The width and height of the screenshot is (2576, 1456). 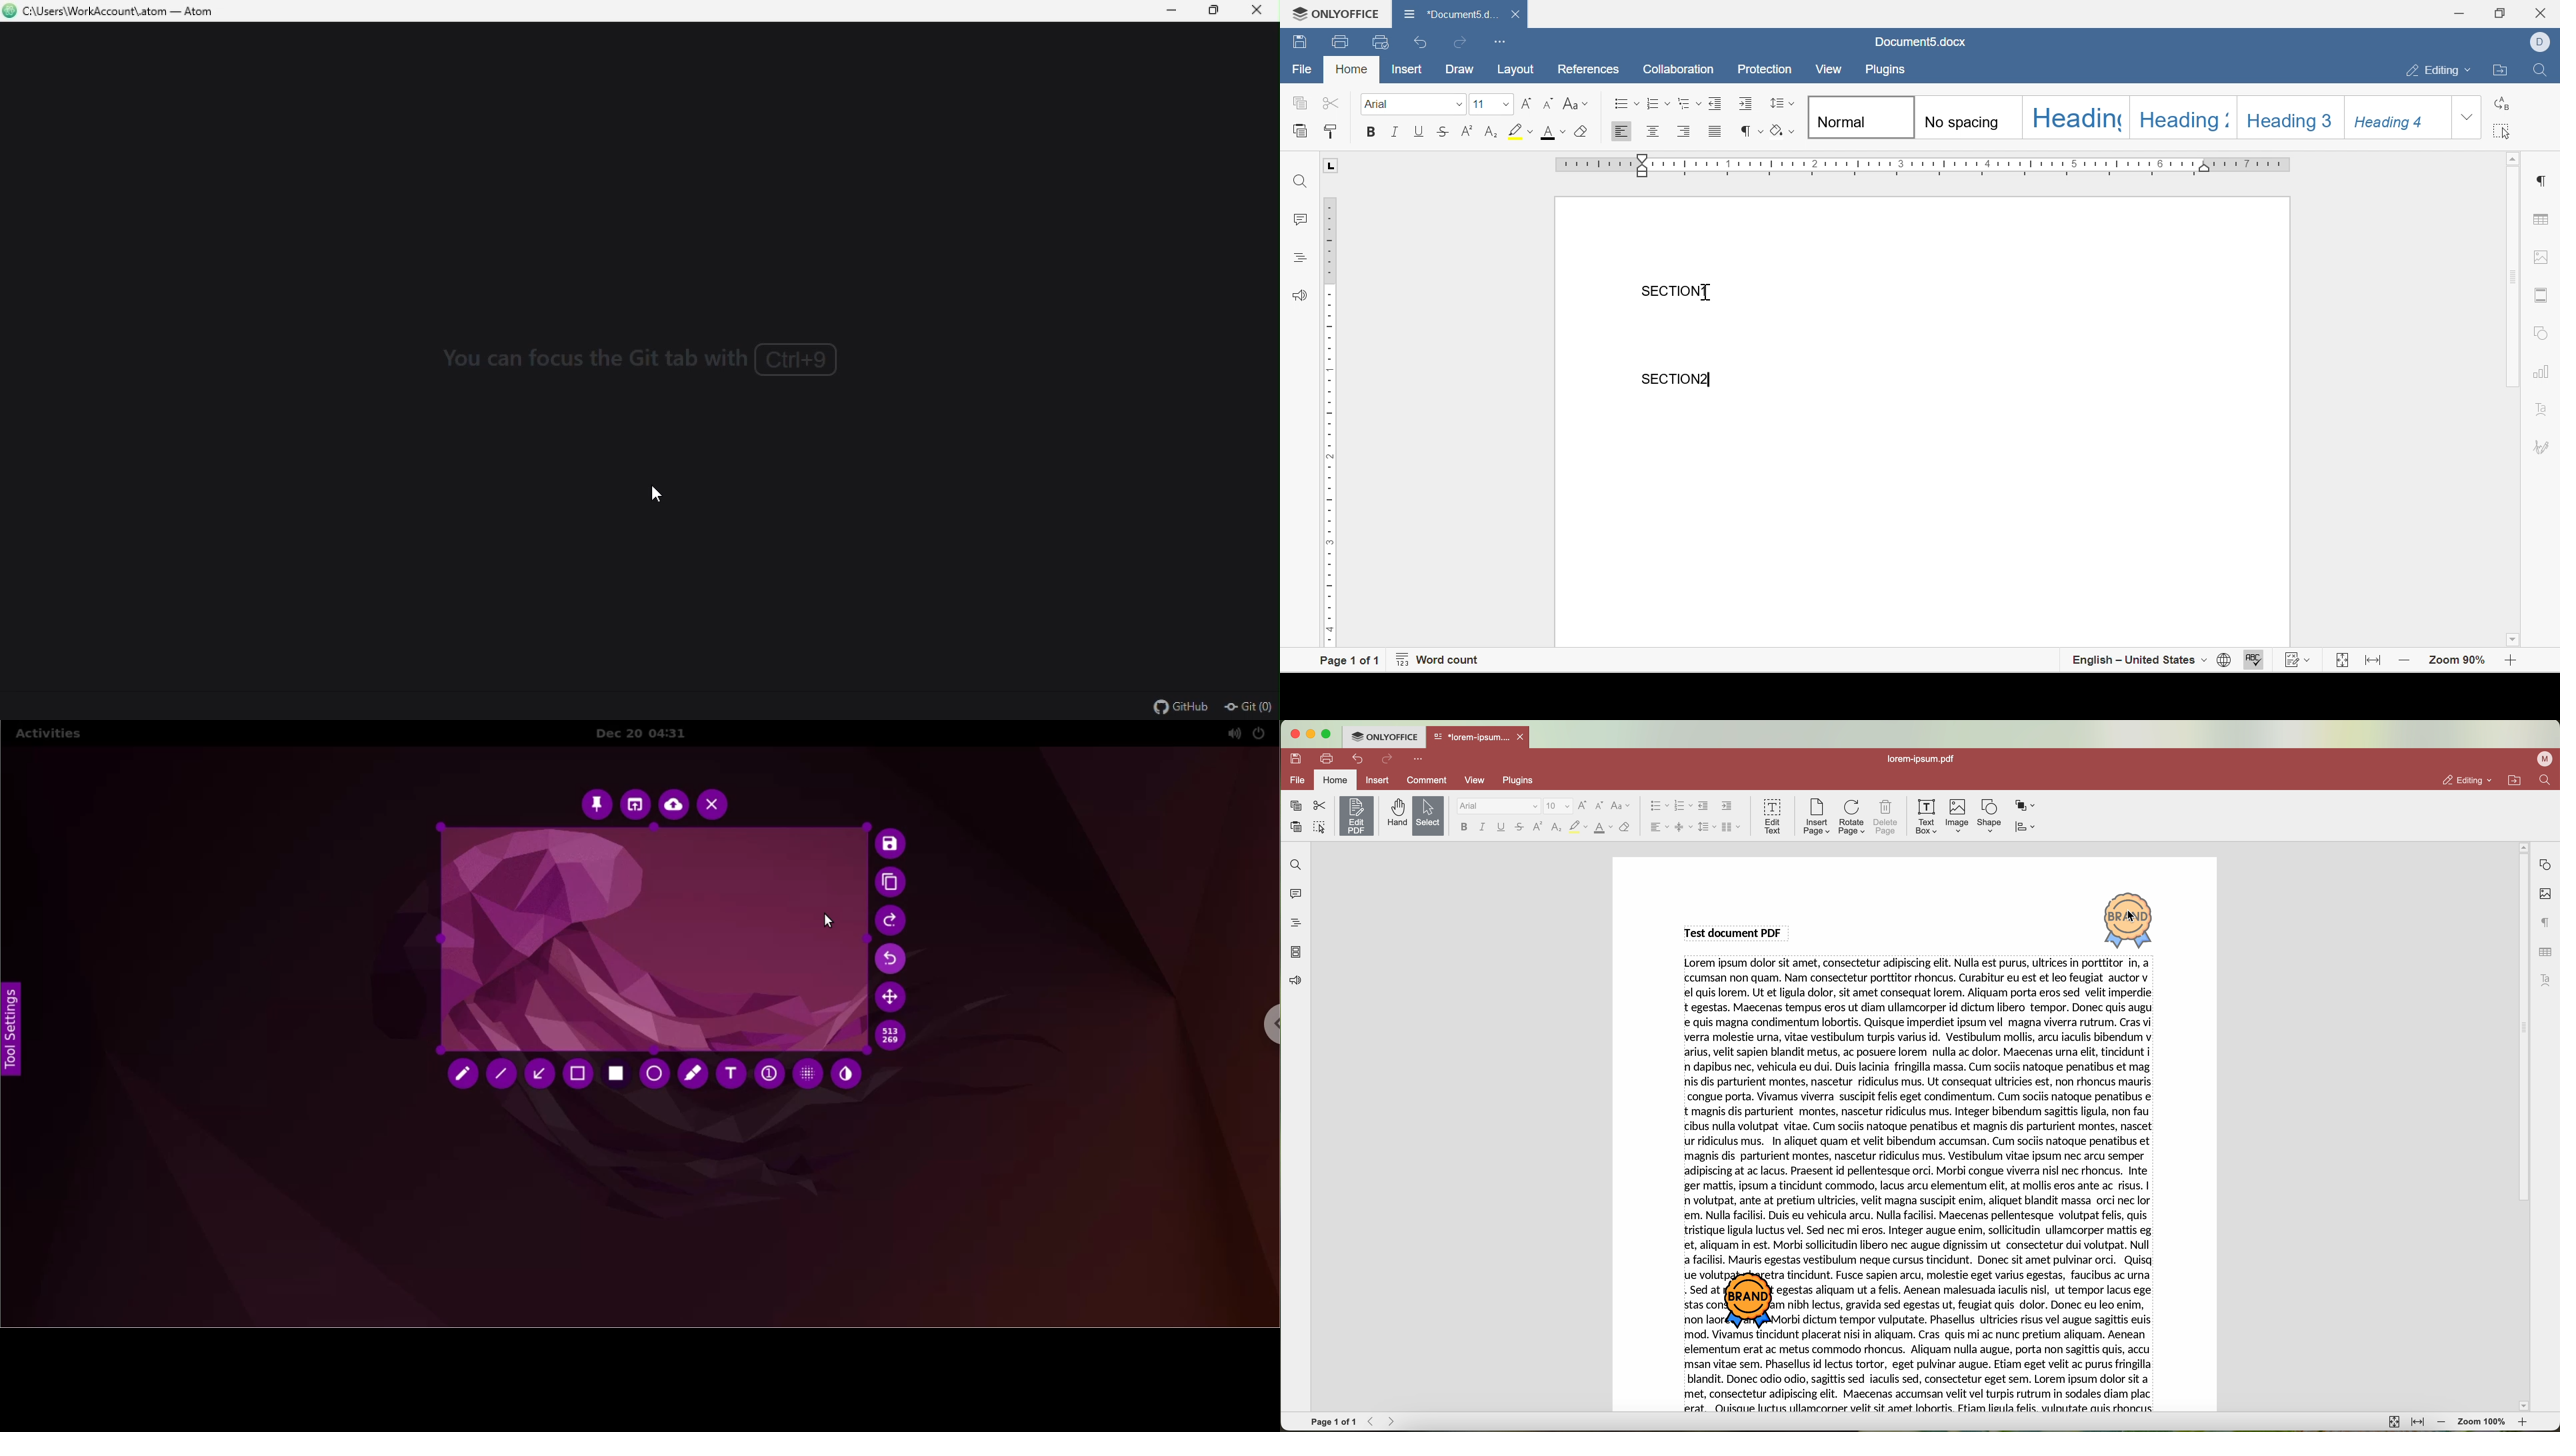 I want to click on Decrease indent, so click(x=1718, y=102).